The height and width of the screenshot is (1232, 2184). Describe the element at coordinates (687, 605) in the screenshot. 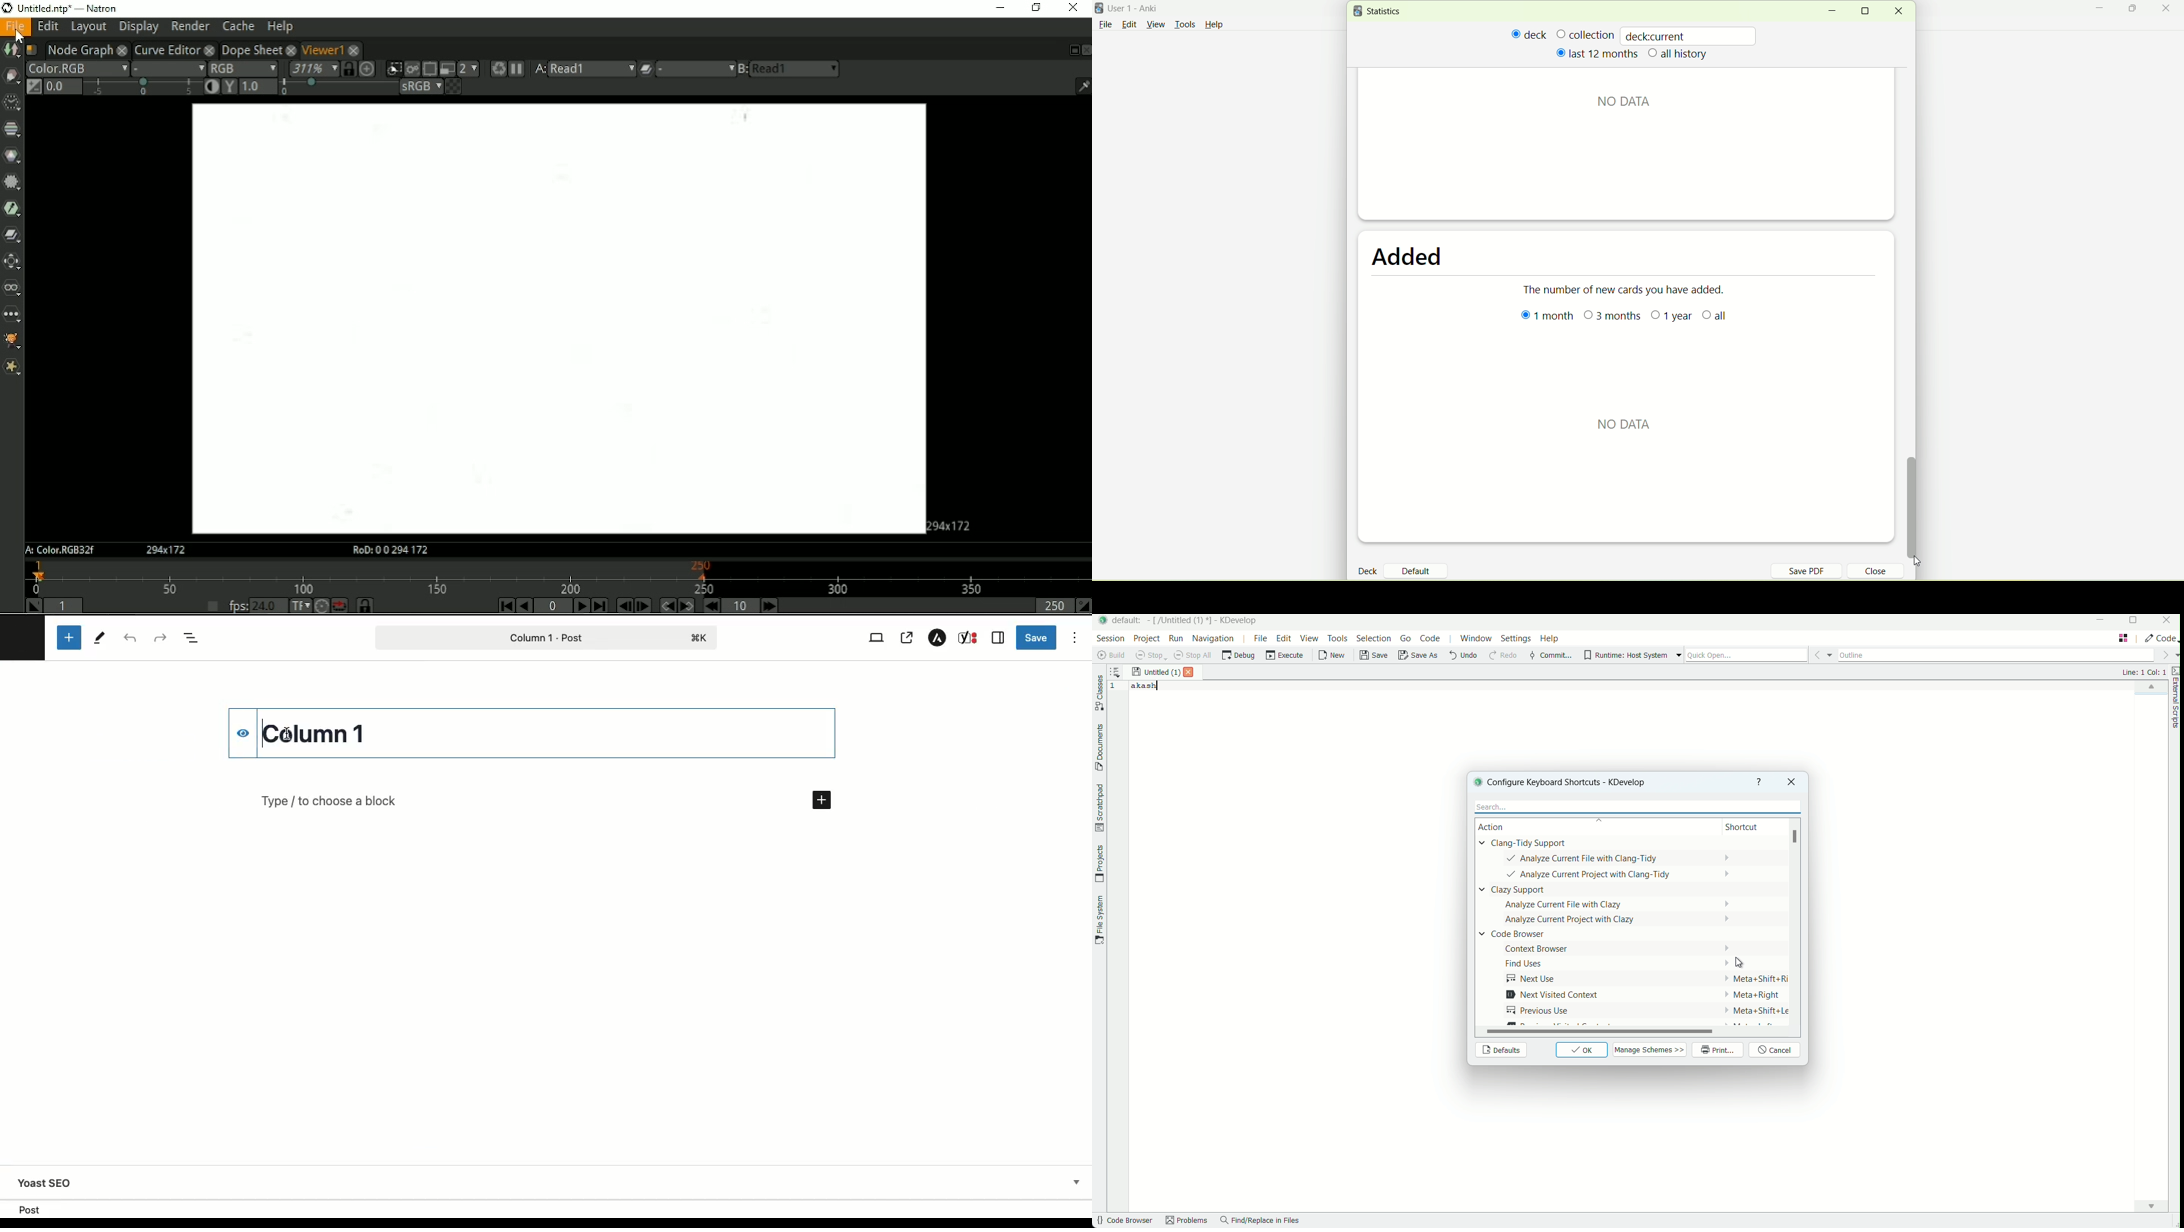

I see `Next keyframe` at that location.